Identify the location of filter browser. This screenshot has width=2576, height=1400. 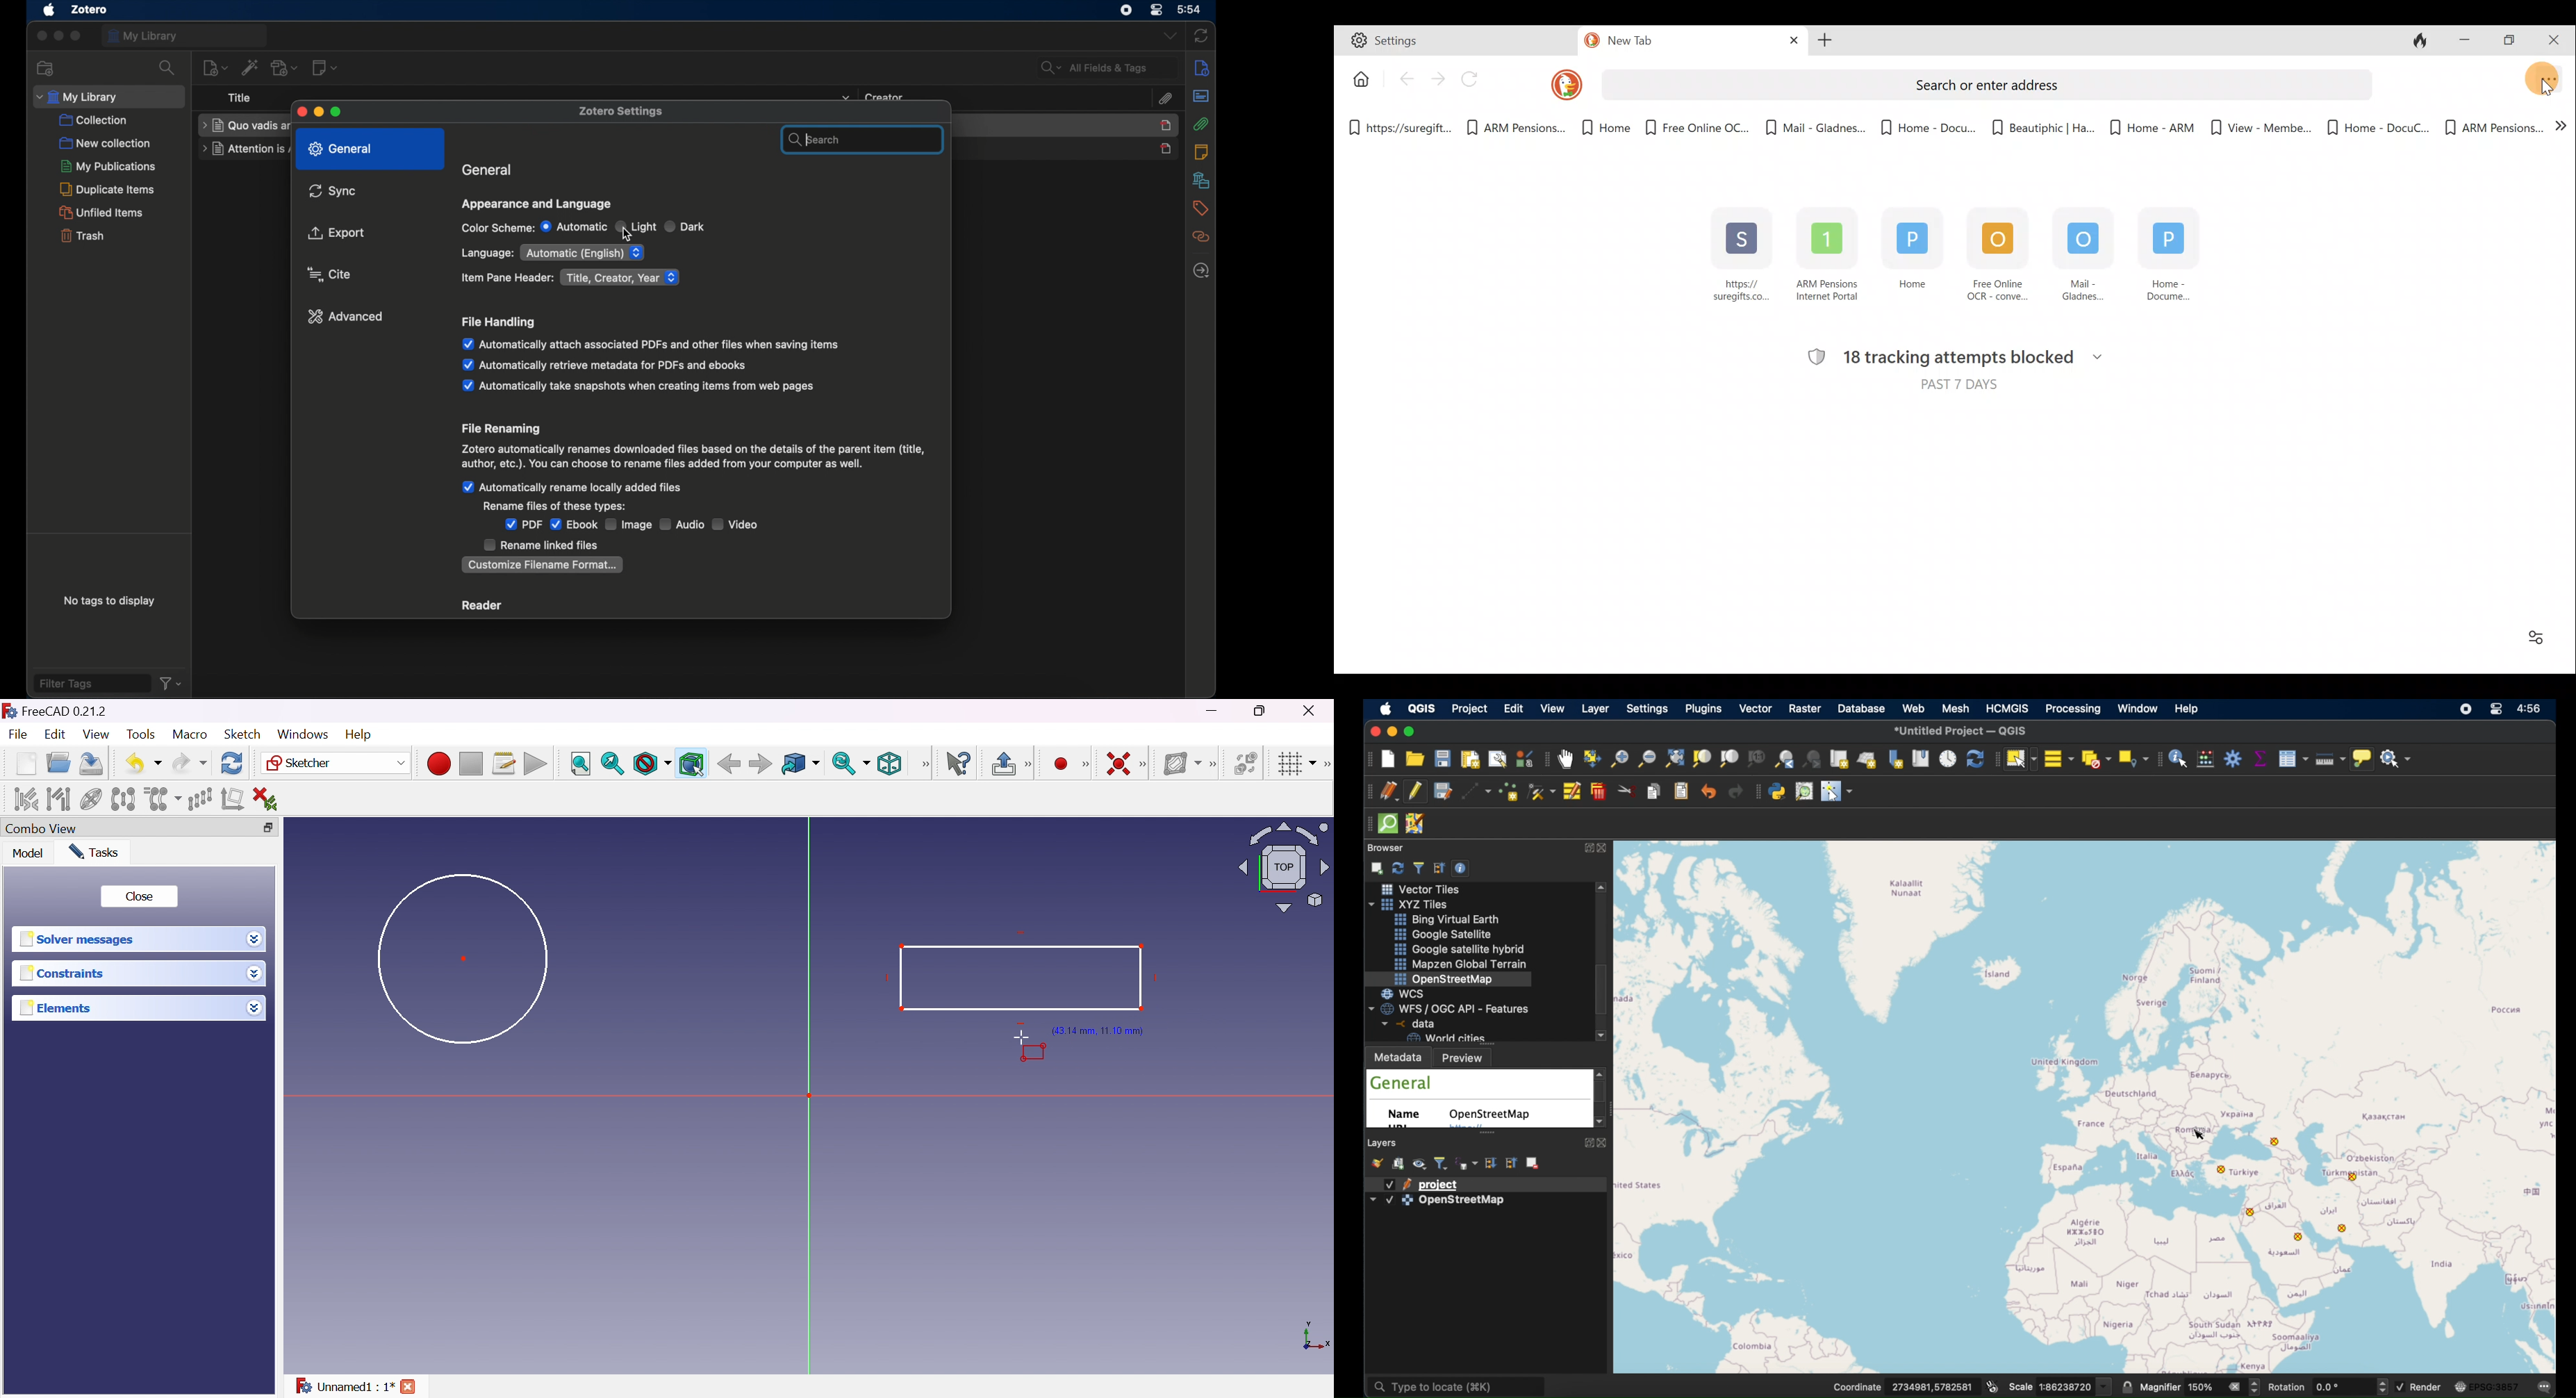
(1418, 866).